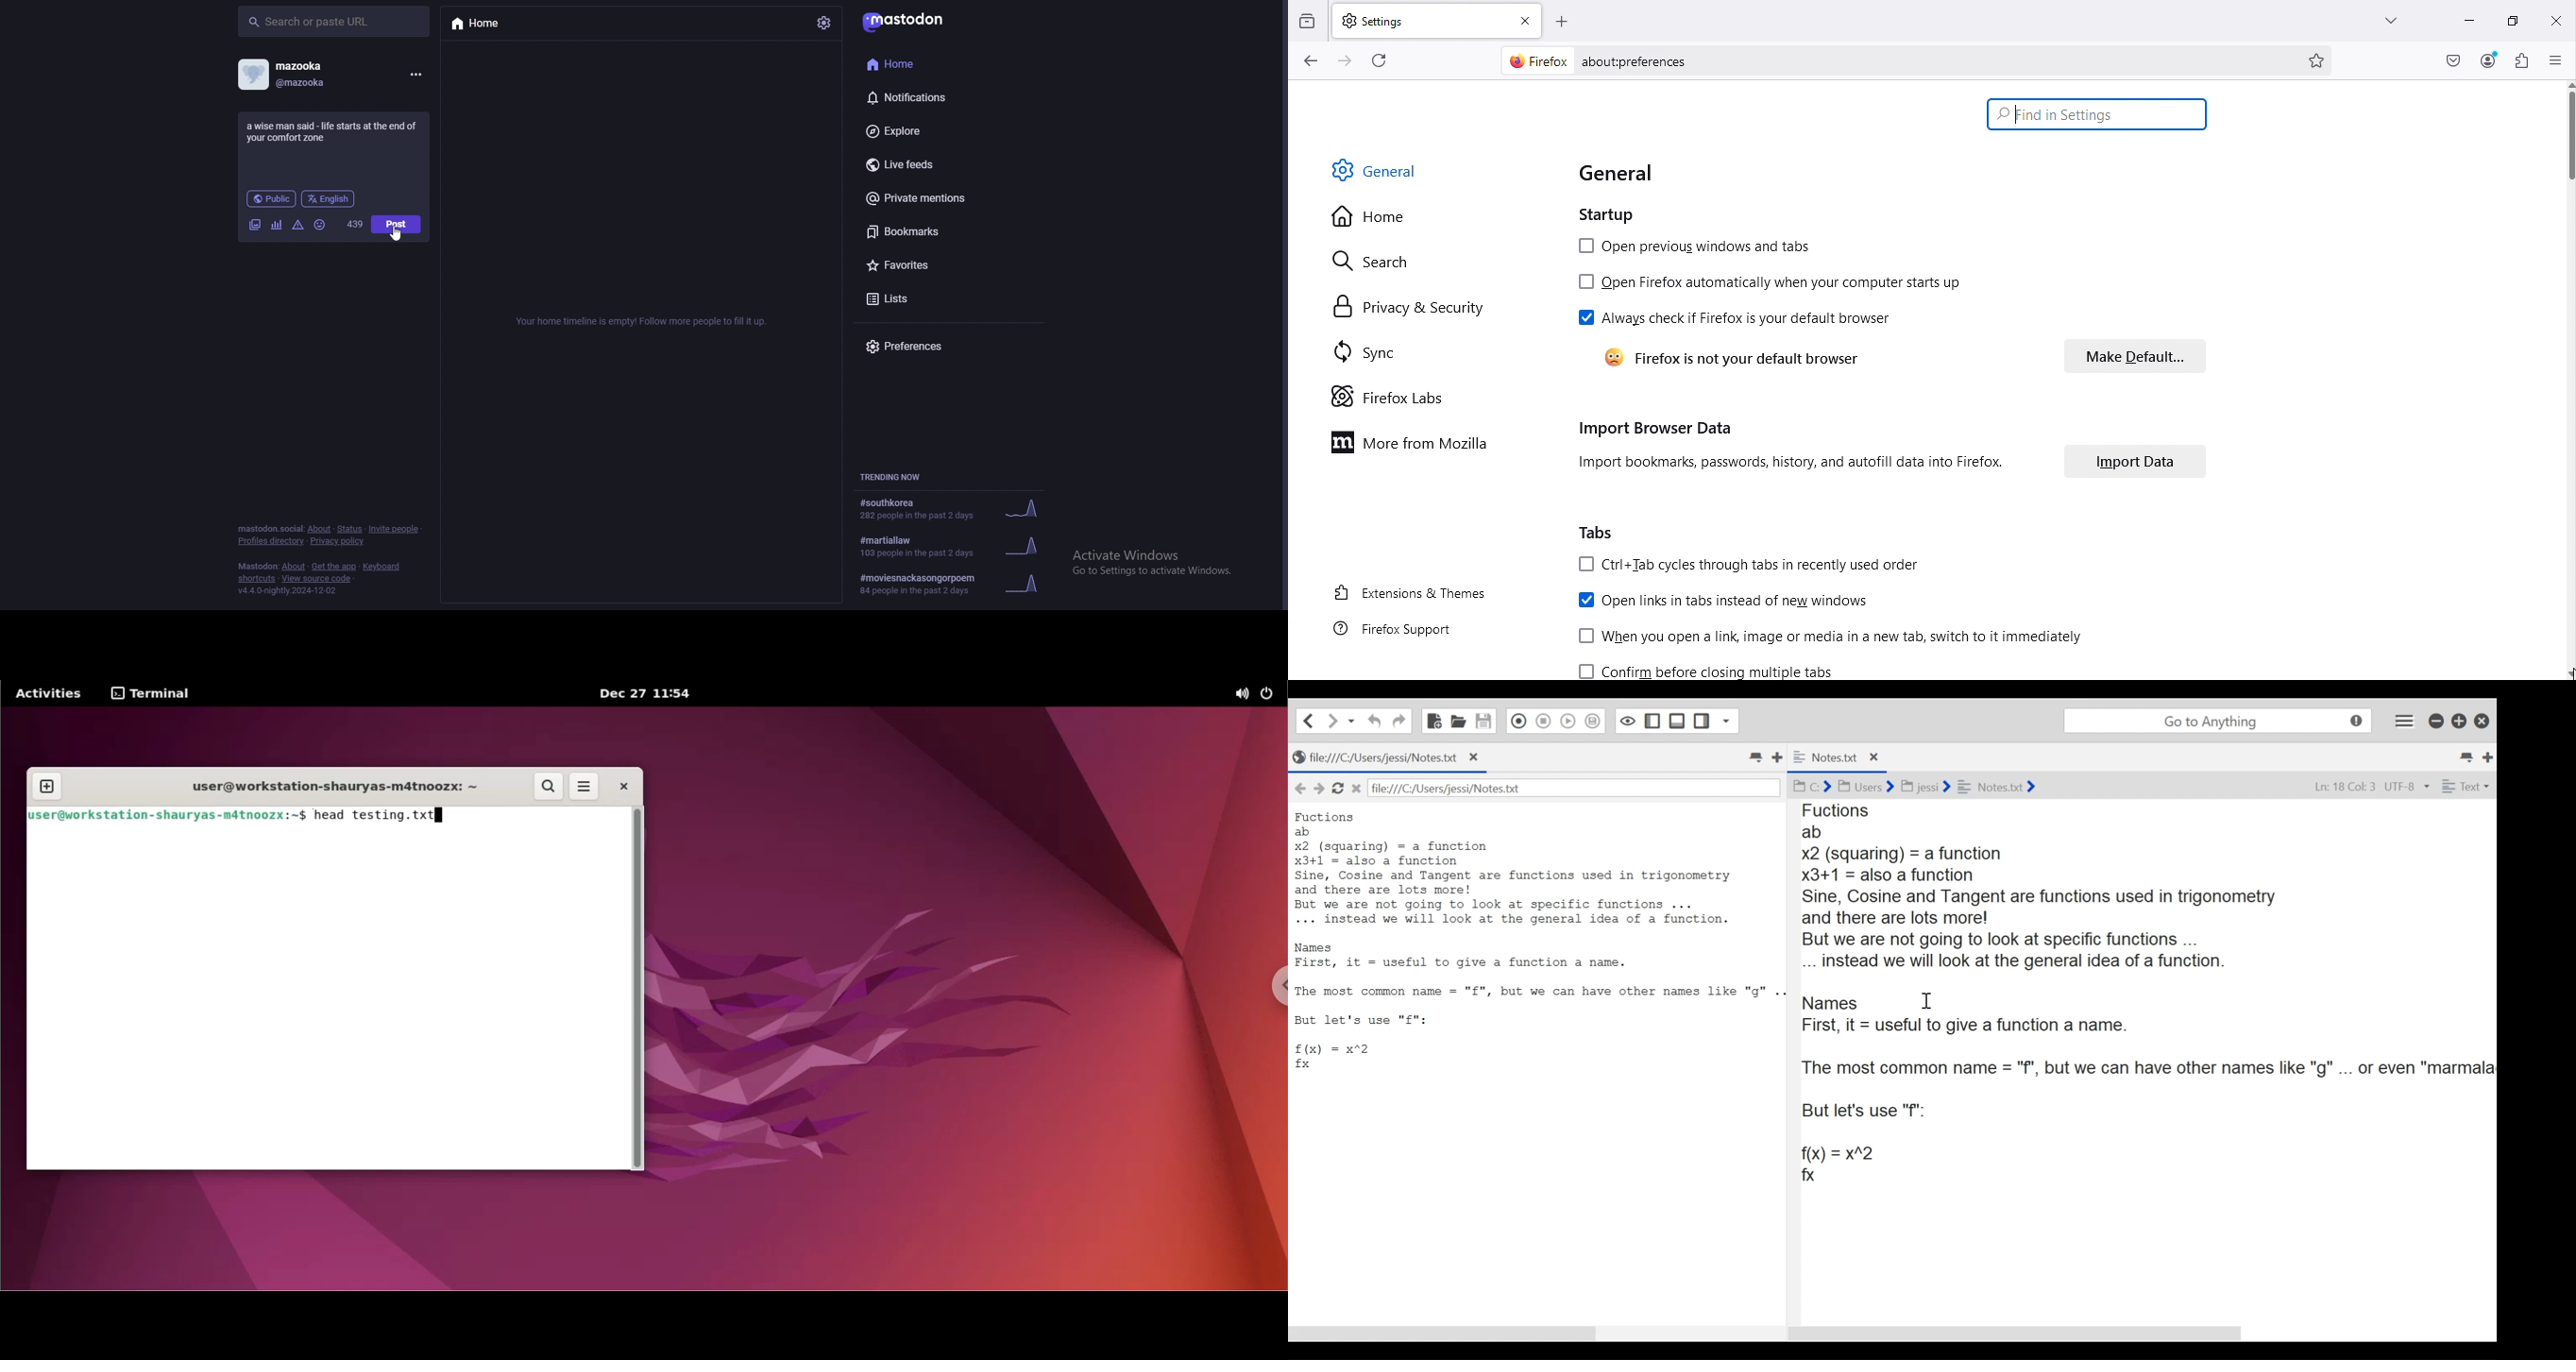 This screenshot has width=2576, height=1372. I want to click on cursor , so click(441, 816).